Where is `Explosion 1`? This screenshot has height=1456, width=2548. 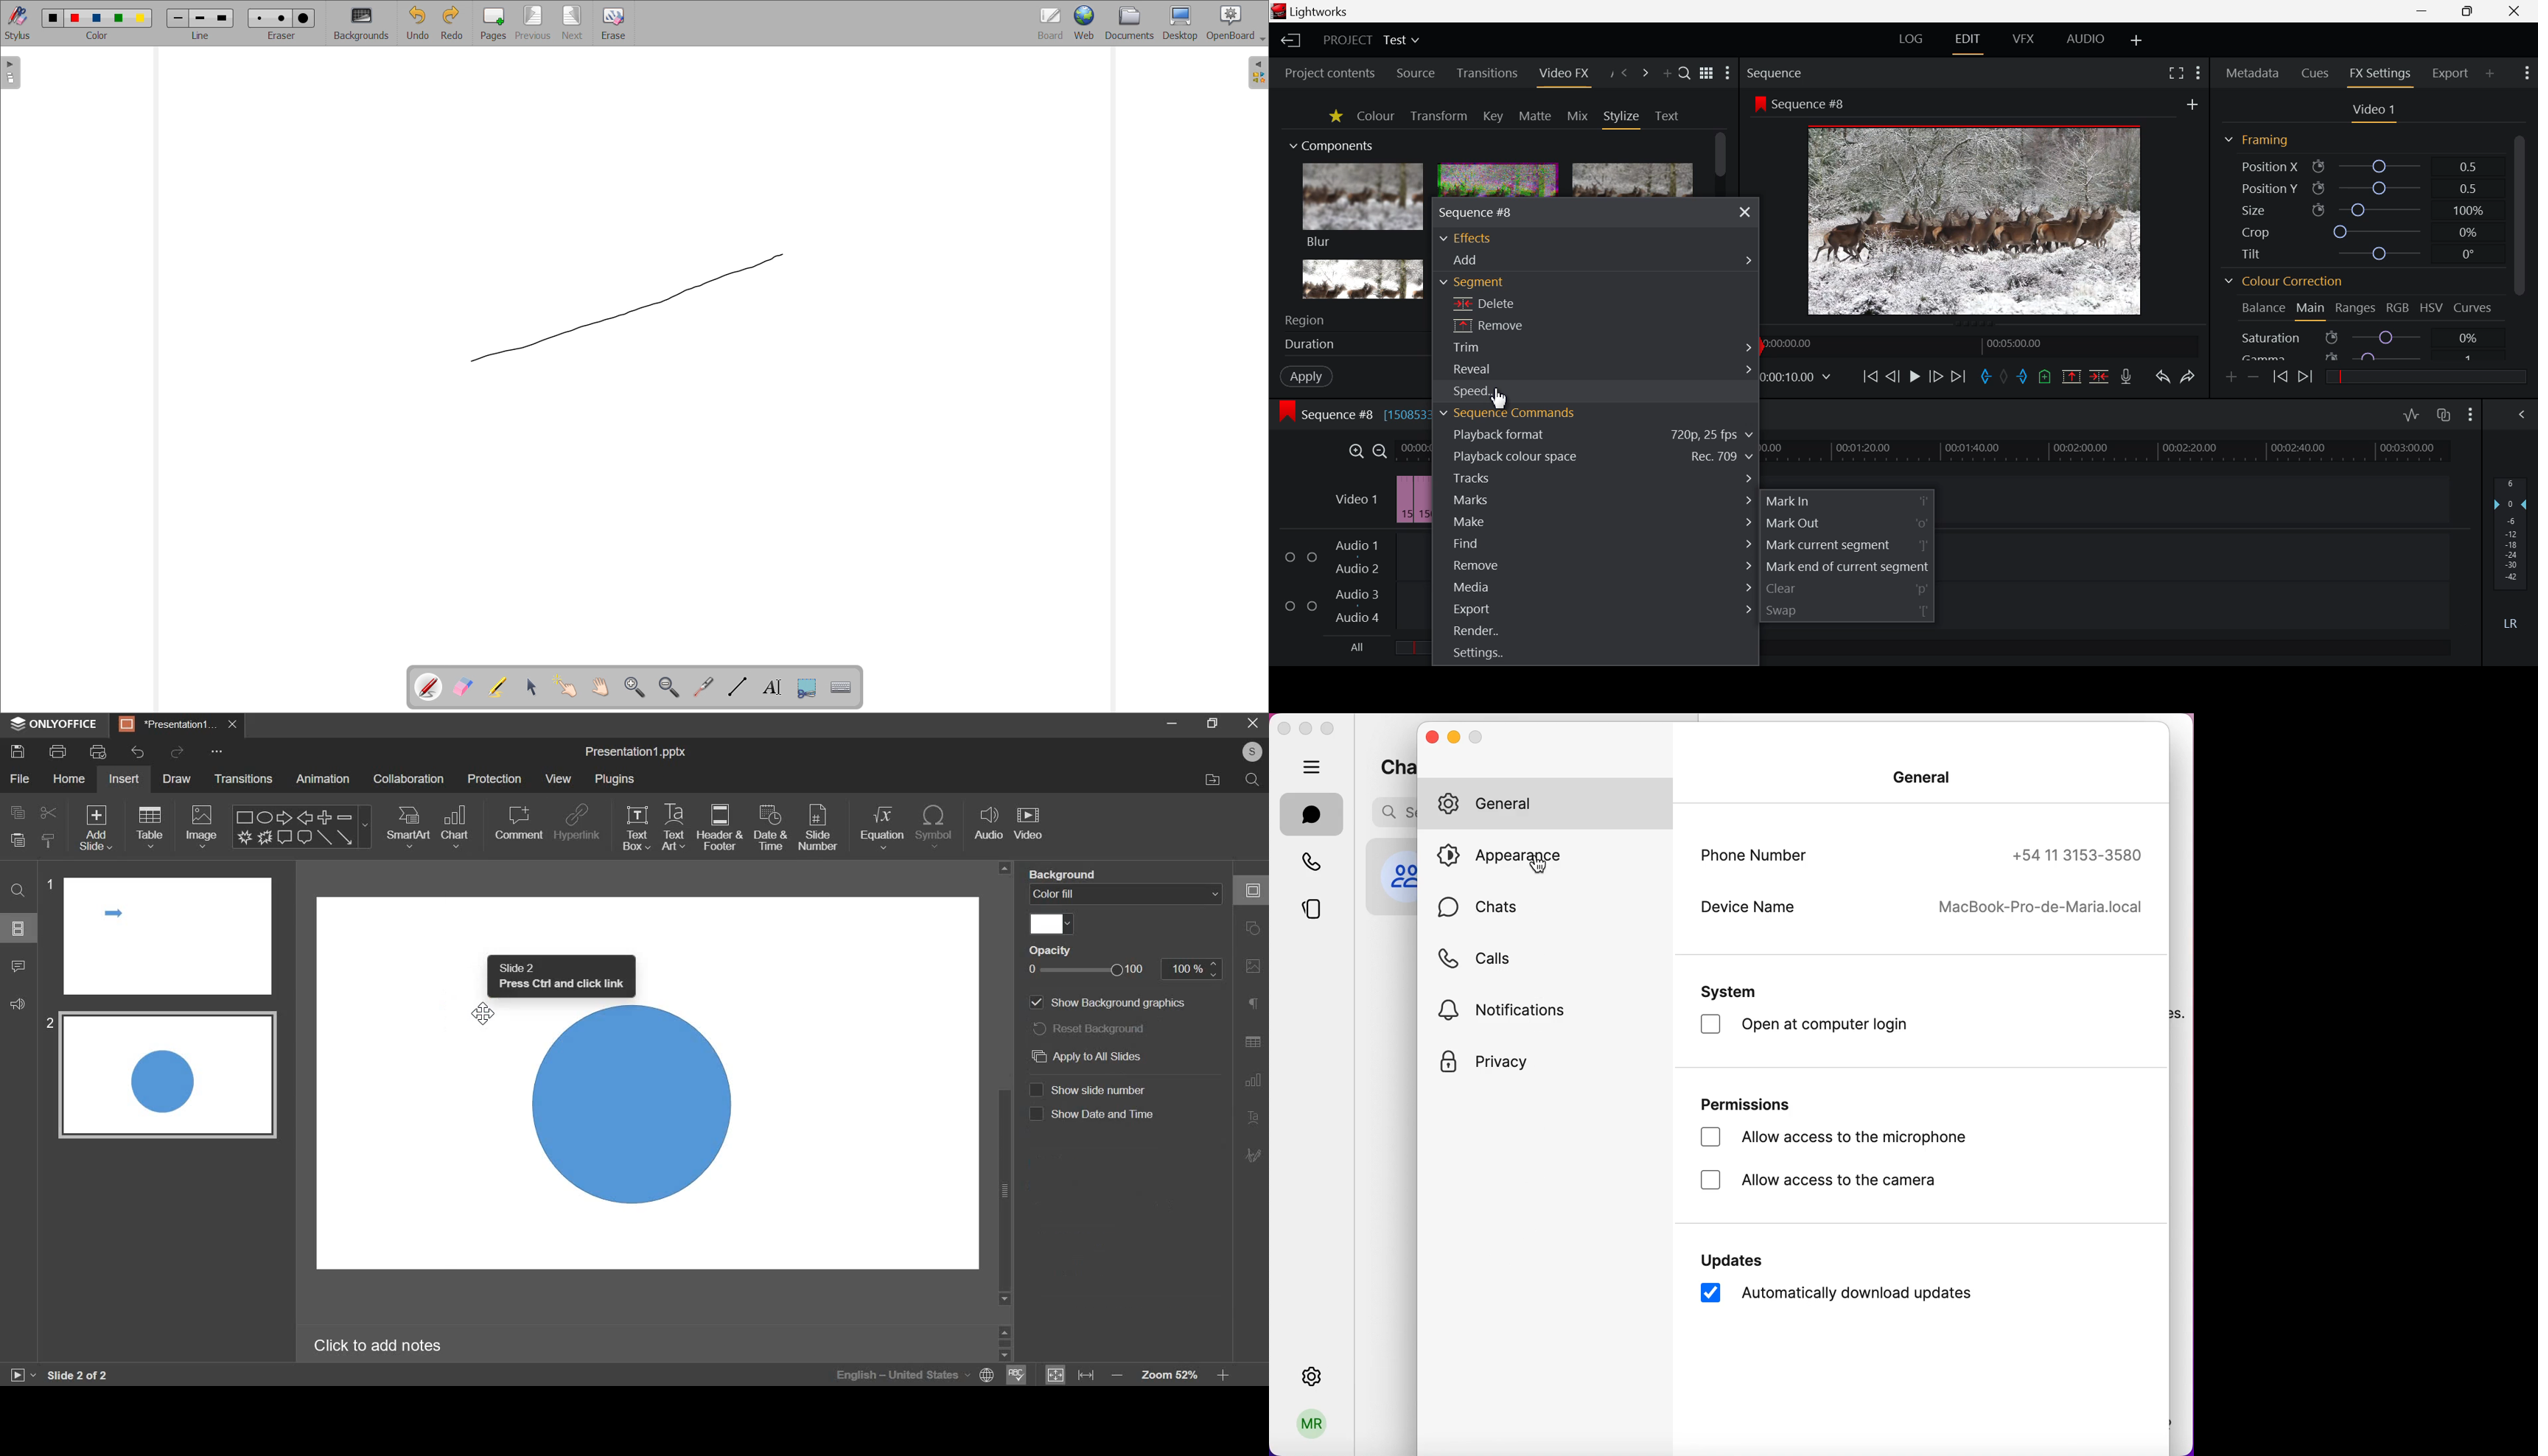
Explosion 1 is located at coordinates (244, 837).